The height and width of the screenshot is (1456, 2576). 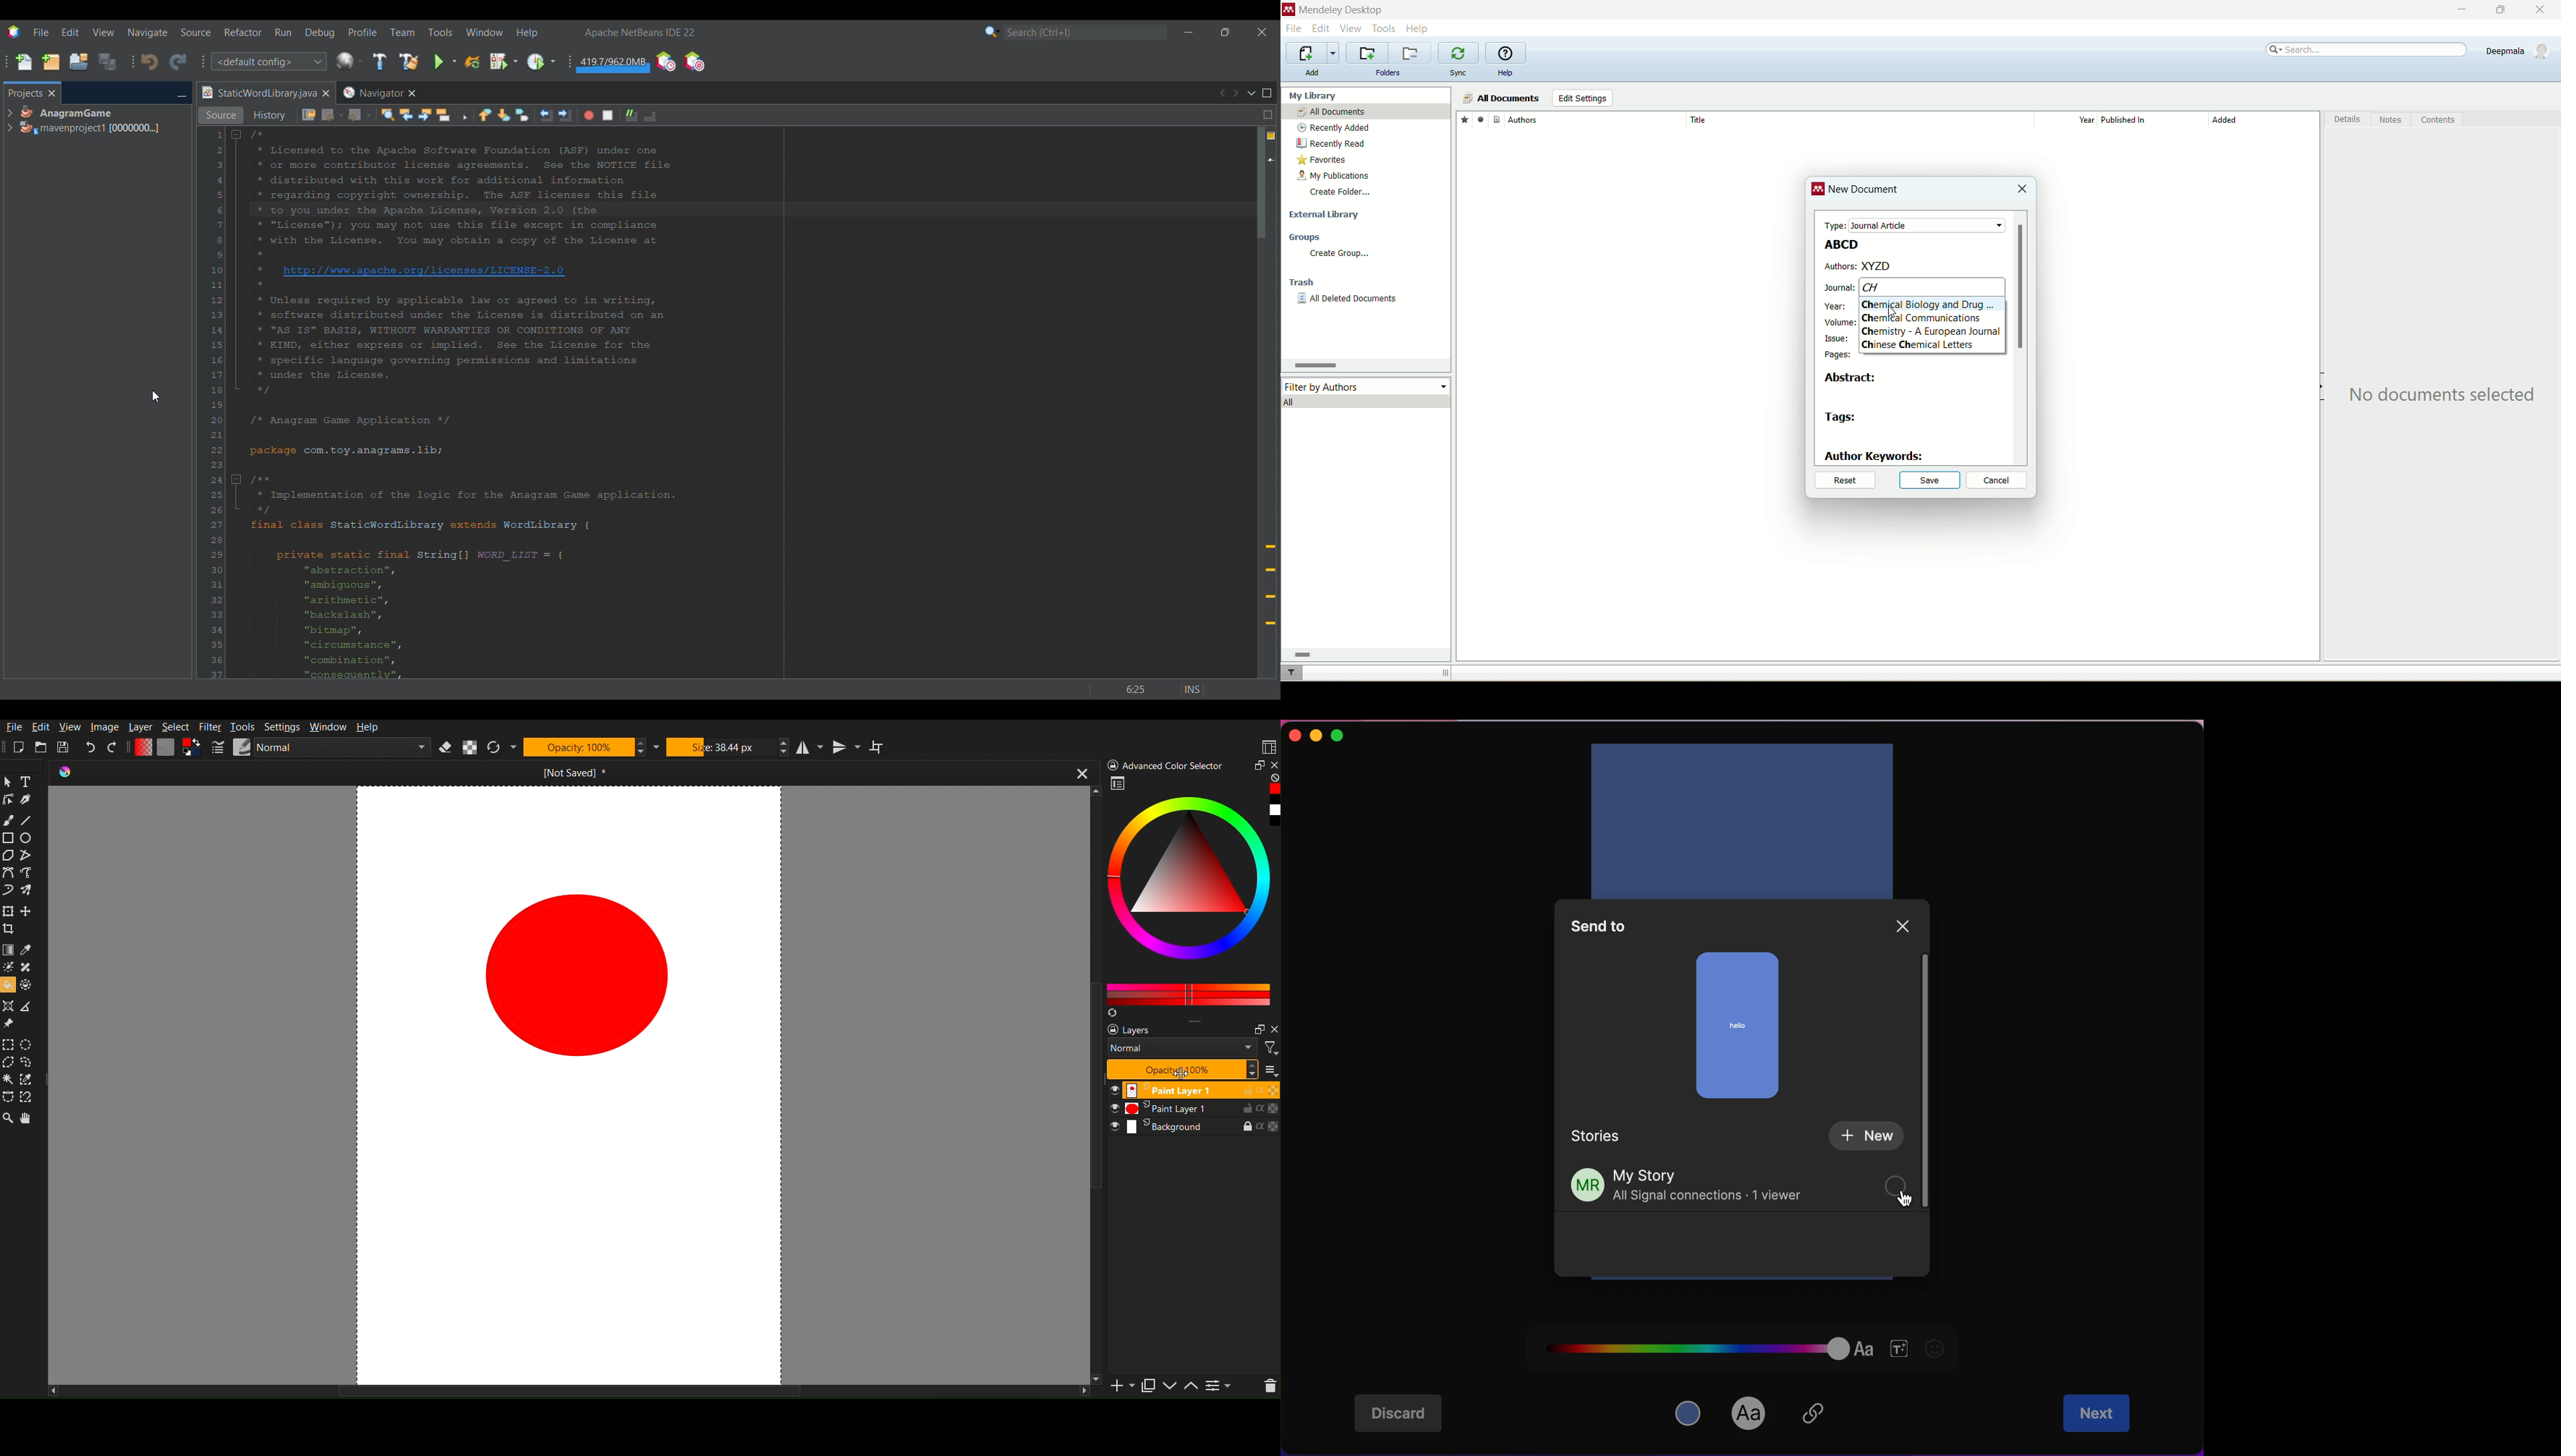 What do you see at coordinates (1315, 95) in the screenshot?
I see `my library` at bounding box center [1315, 95].